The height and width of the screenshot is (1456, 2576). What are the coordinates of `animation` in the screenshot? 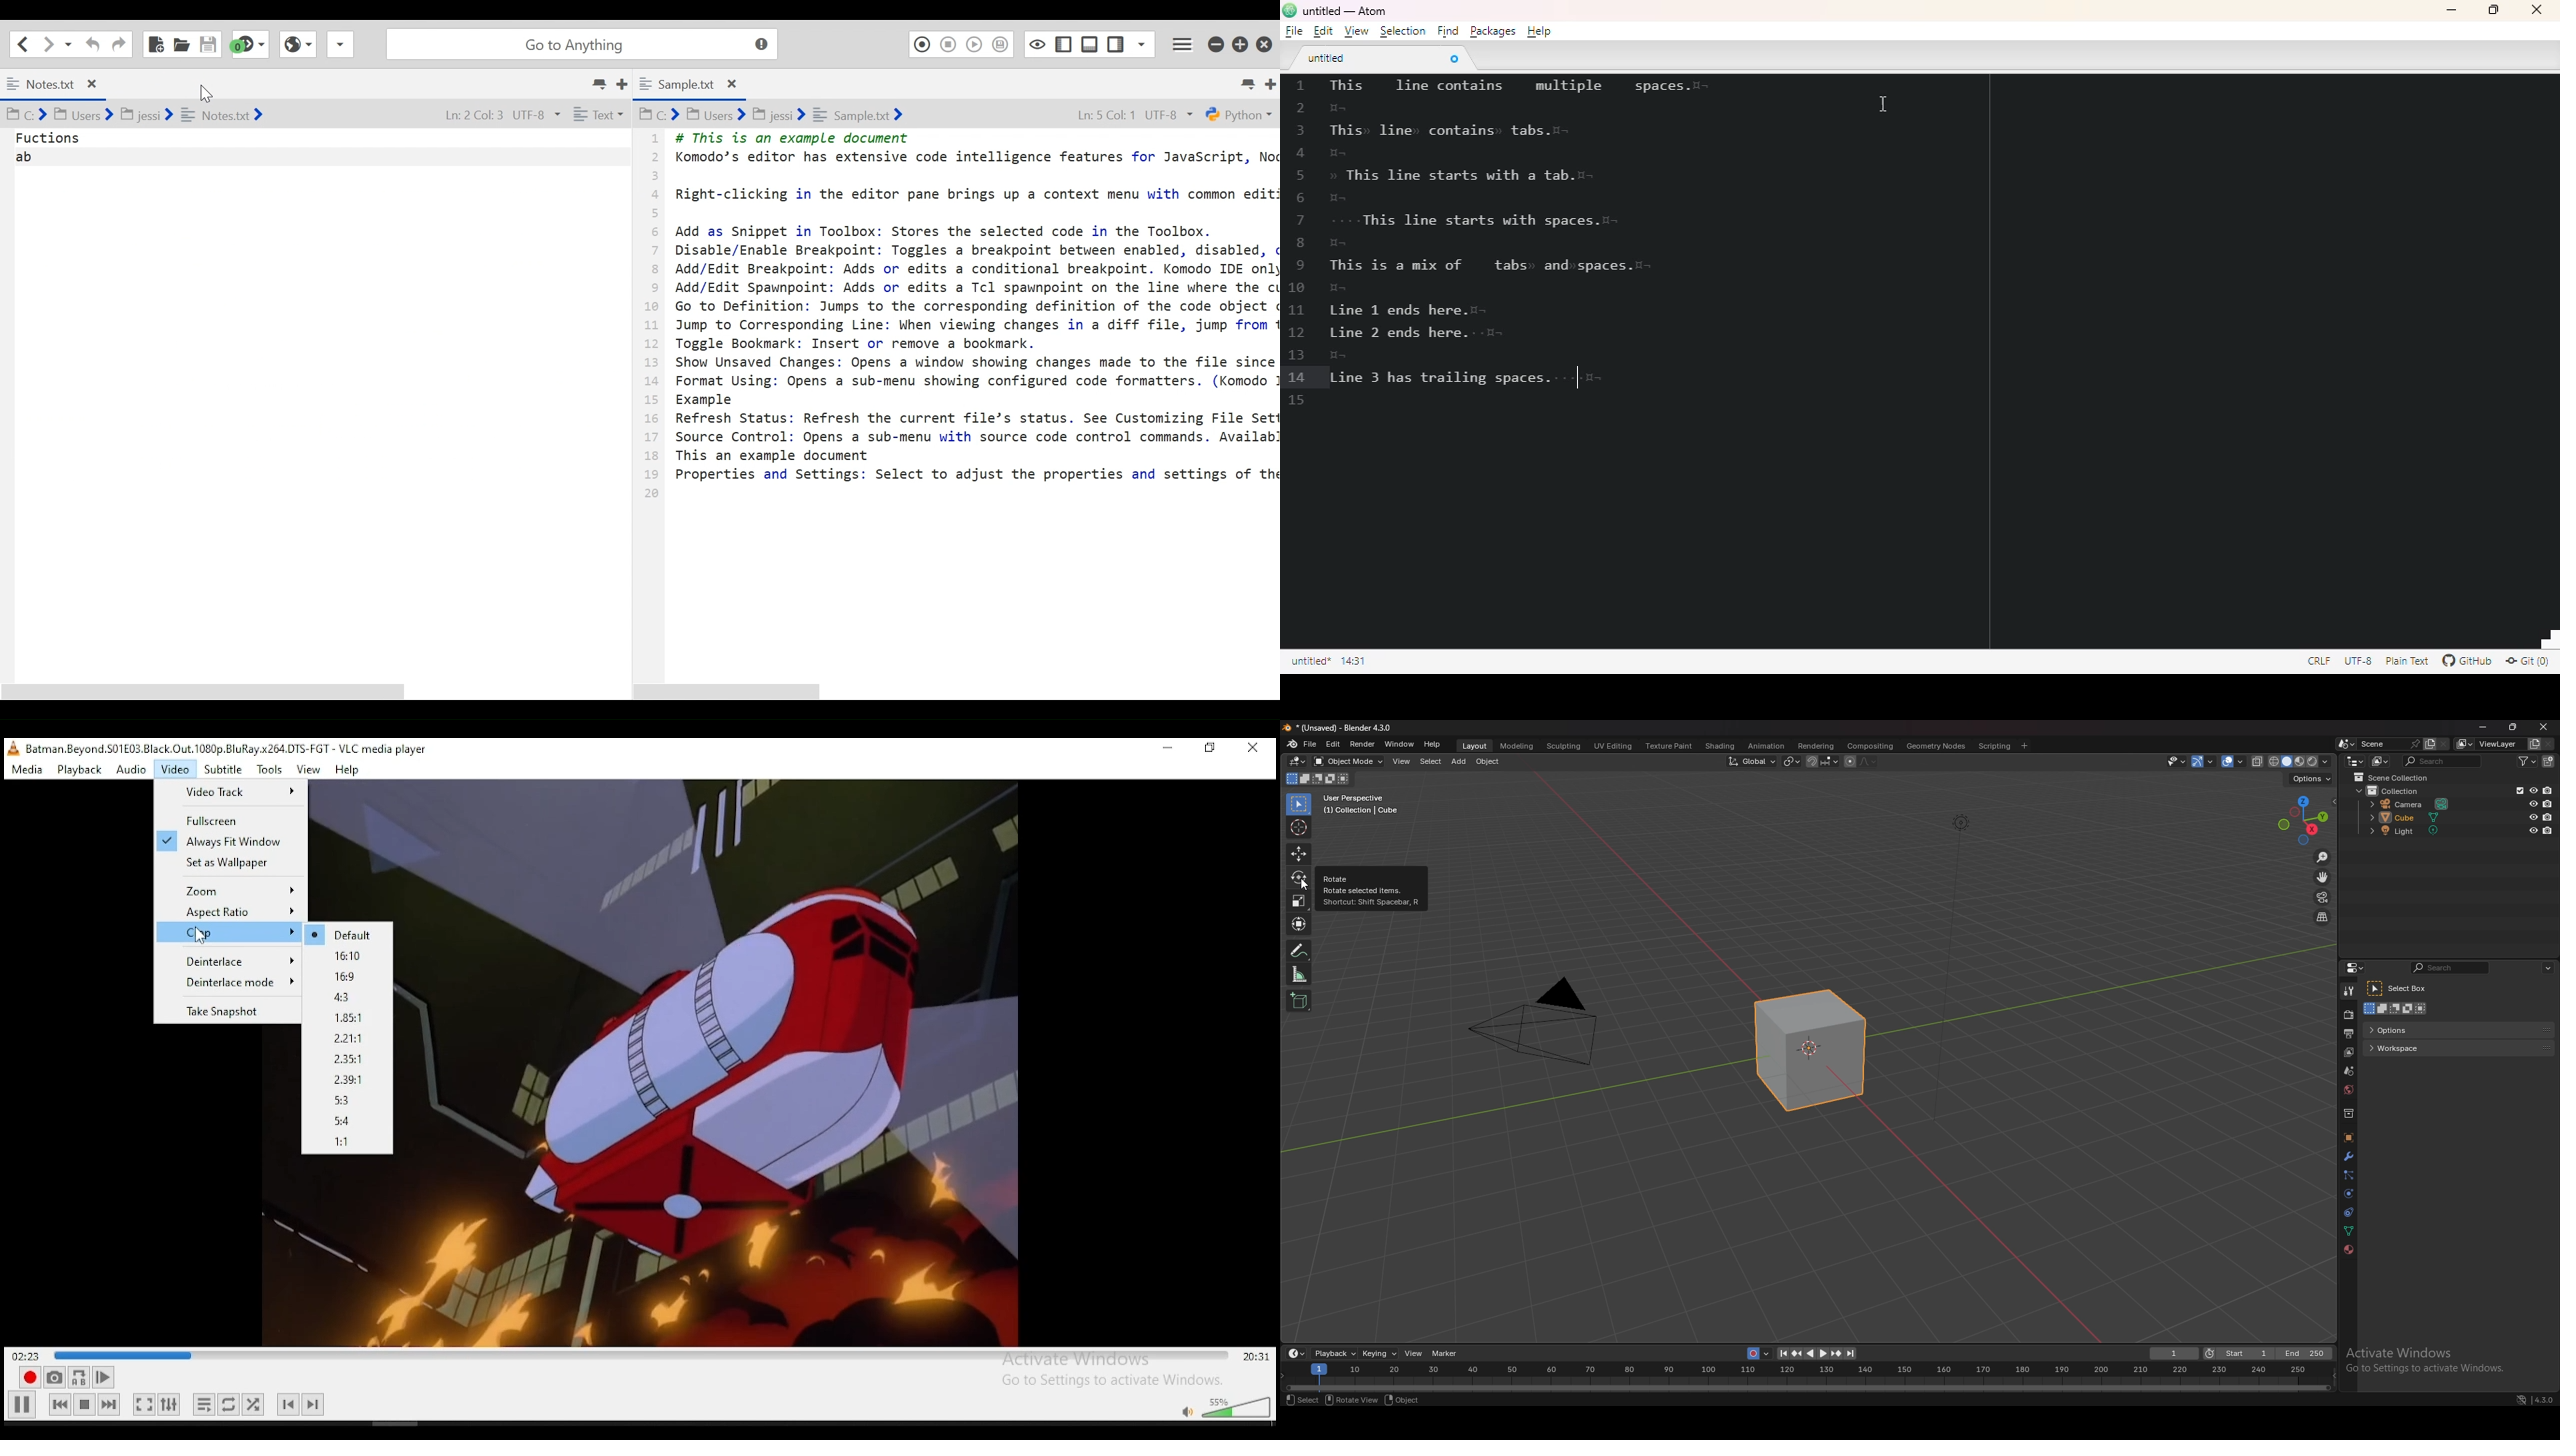 It's located at (1767, 746).